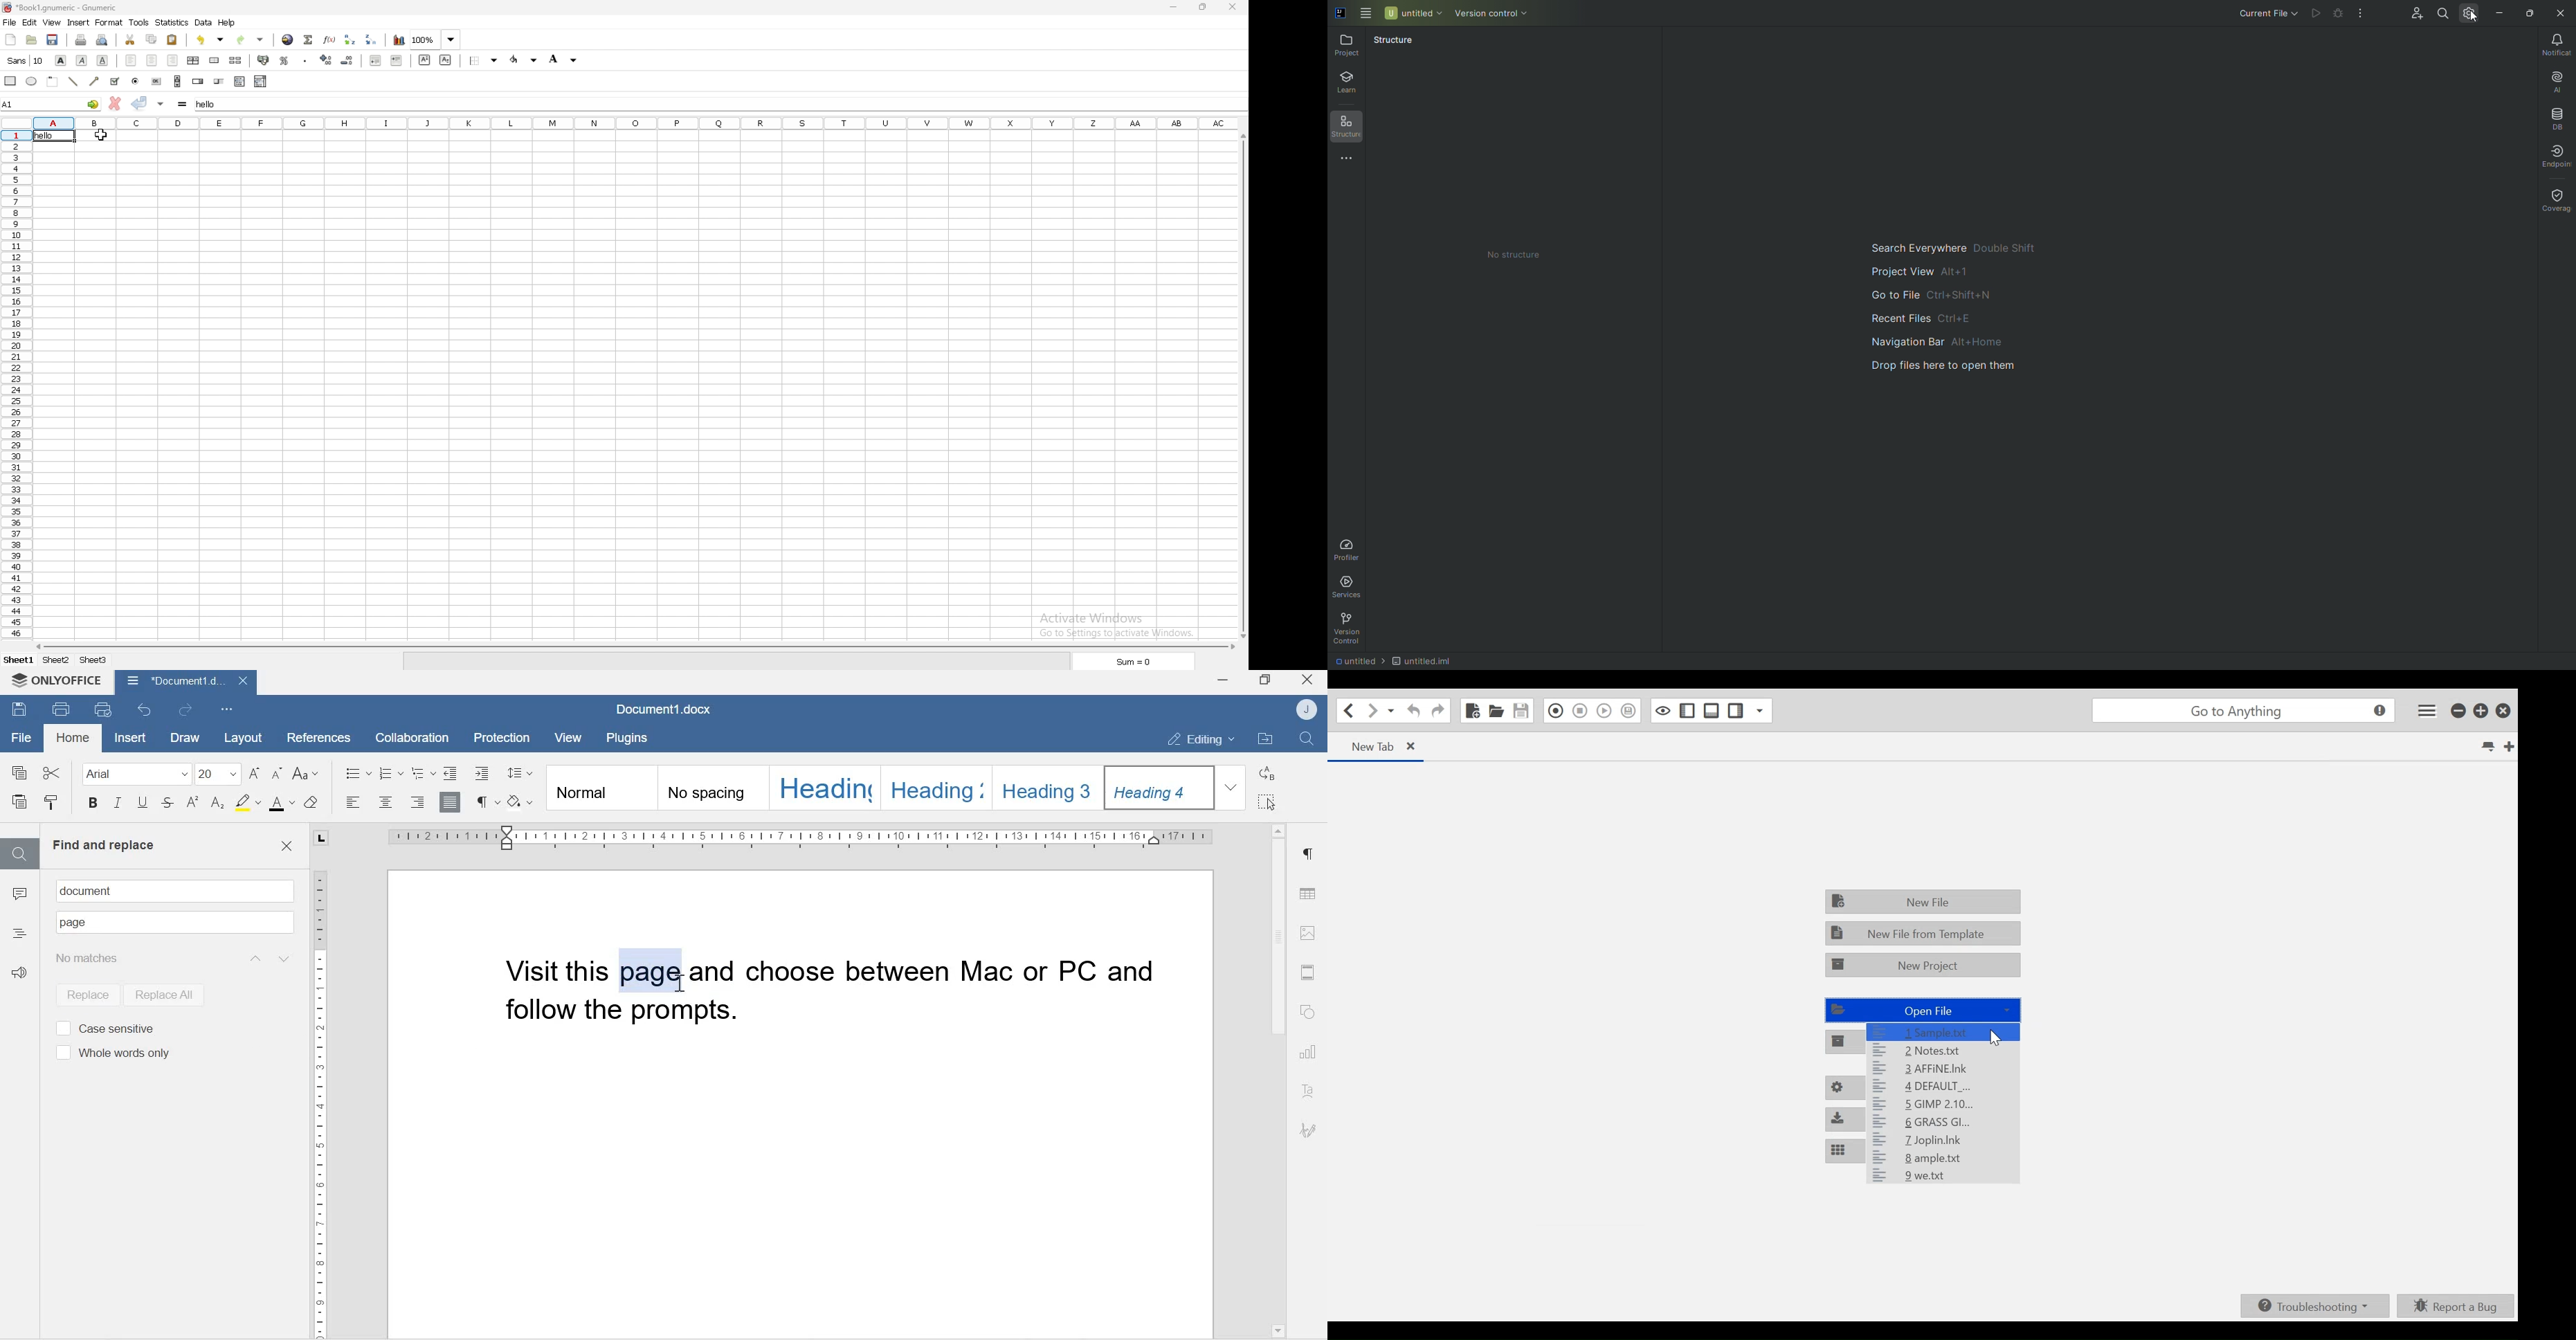 This screenshot has width=2576, height=1344. I want to click on minimize, so click(1173, 8).